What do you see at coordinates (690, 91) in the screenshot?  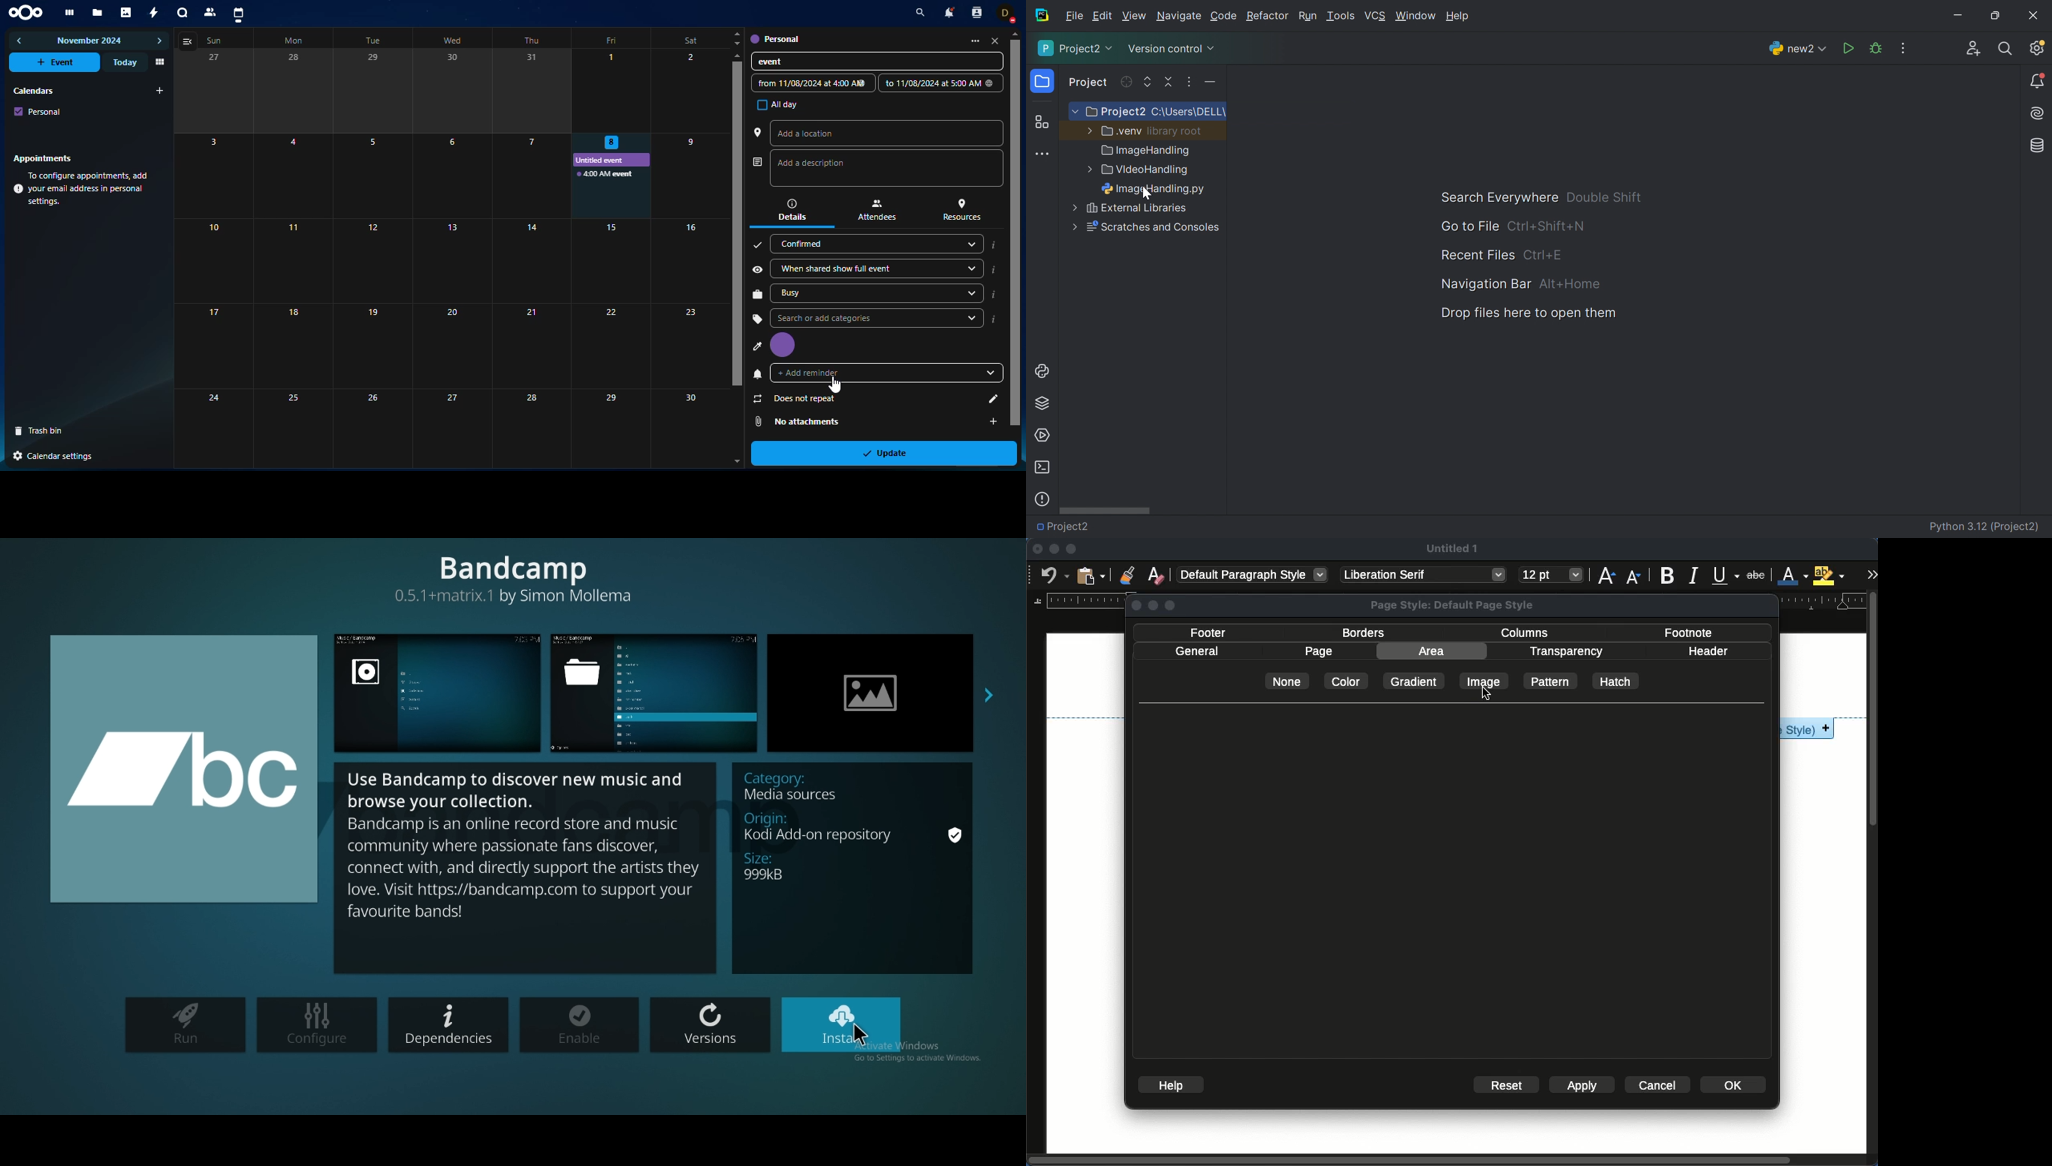 I see `2` at bounding box center [690, 91].